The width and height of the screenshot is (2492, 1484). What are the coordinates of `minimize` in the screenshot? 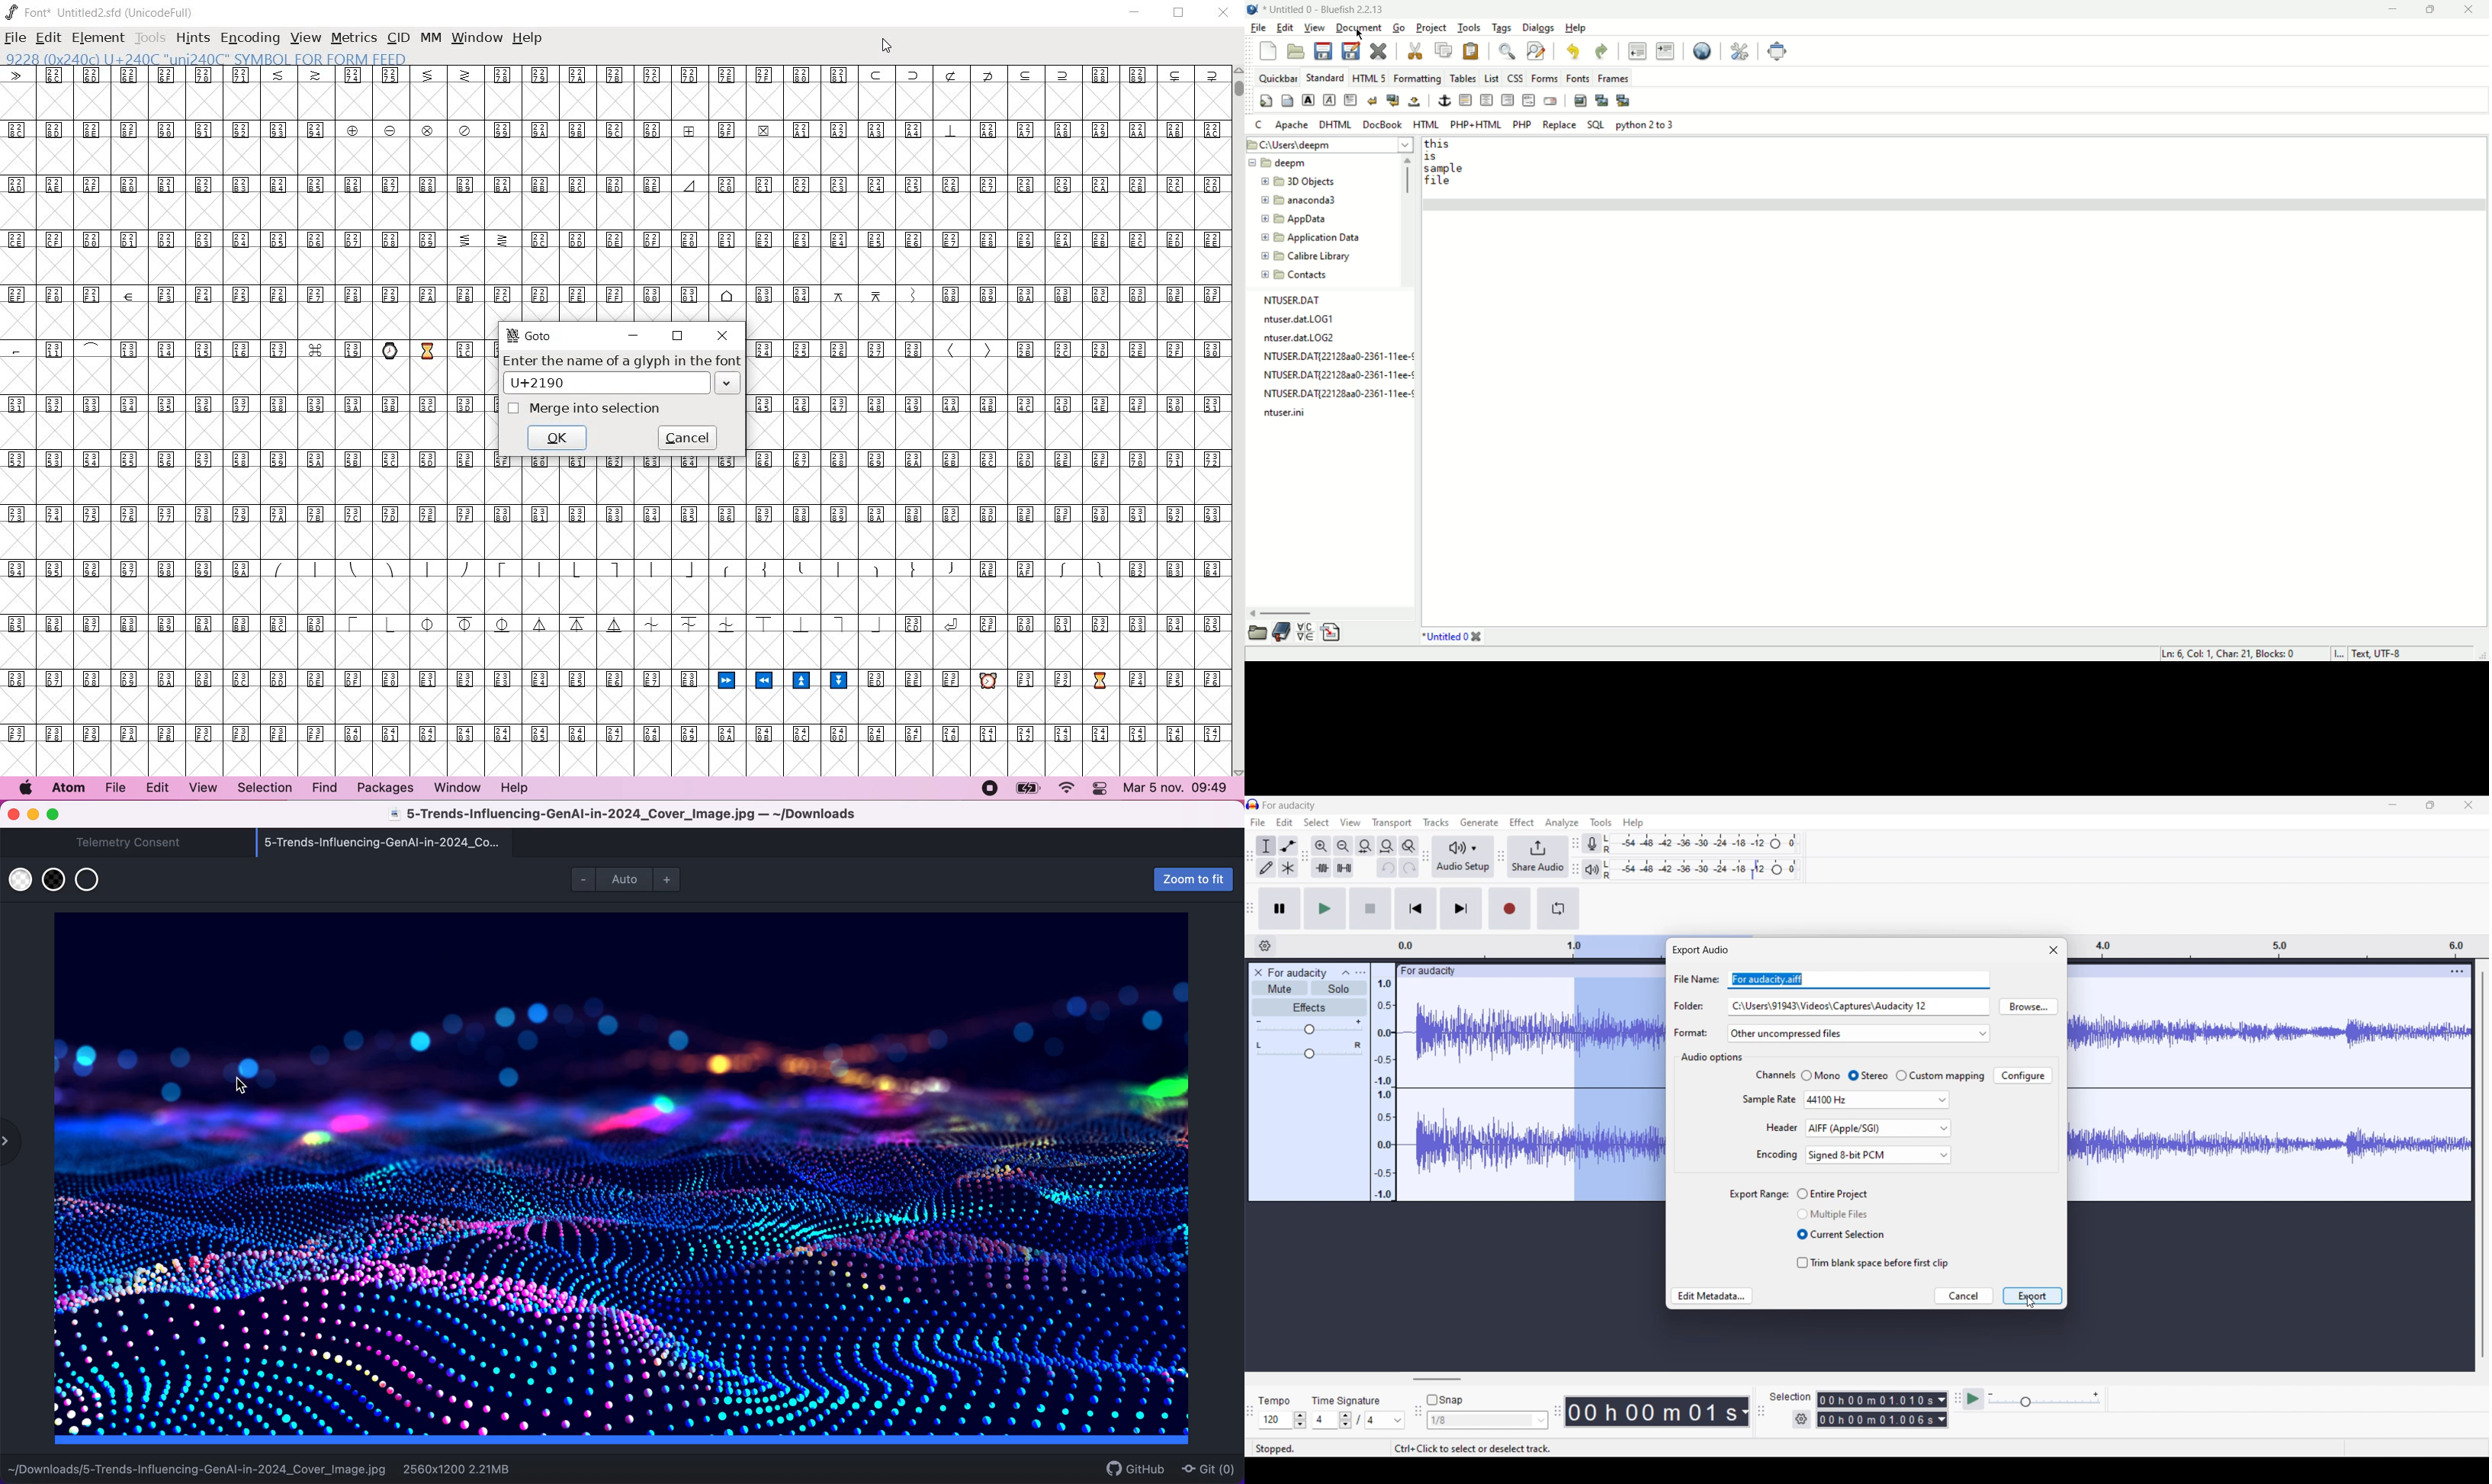 It's located at (2394, 9).